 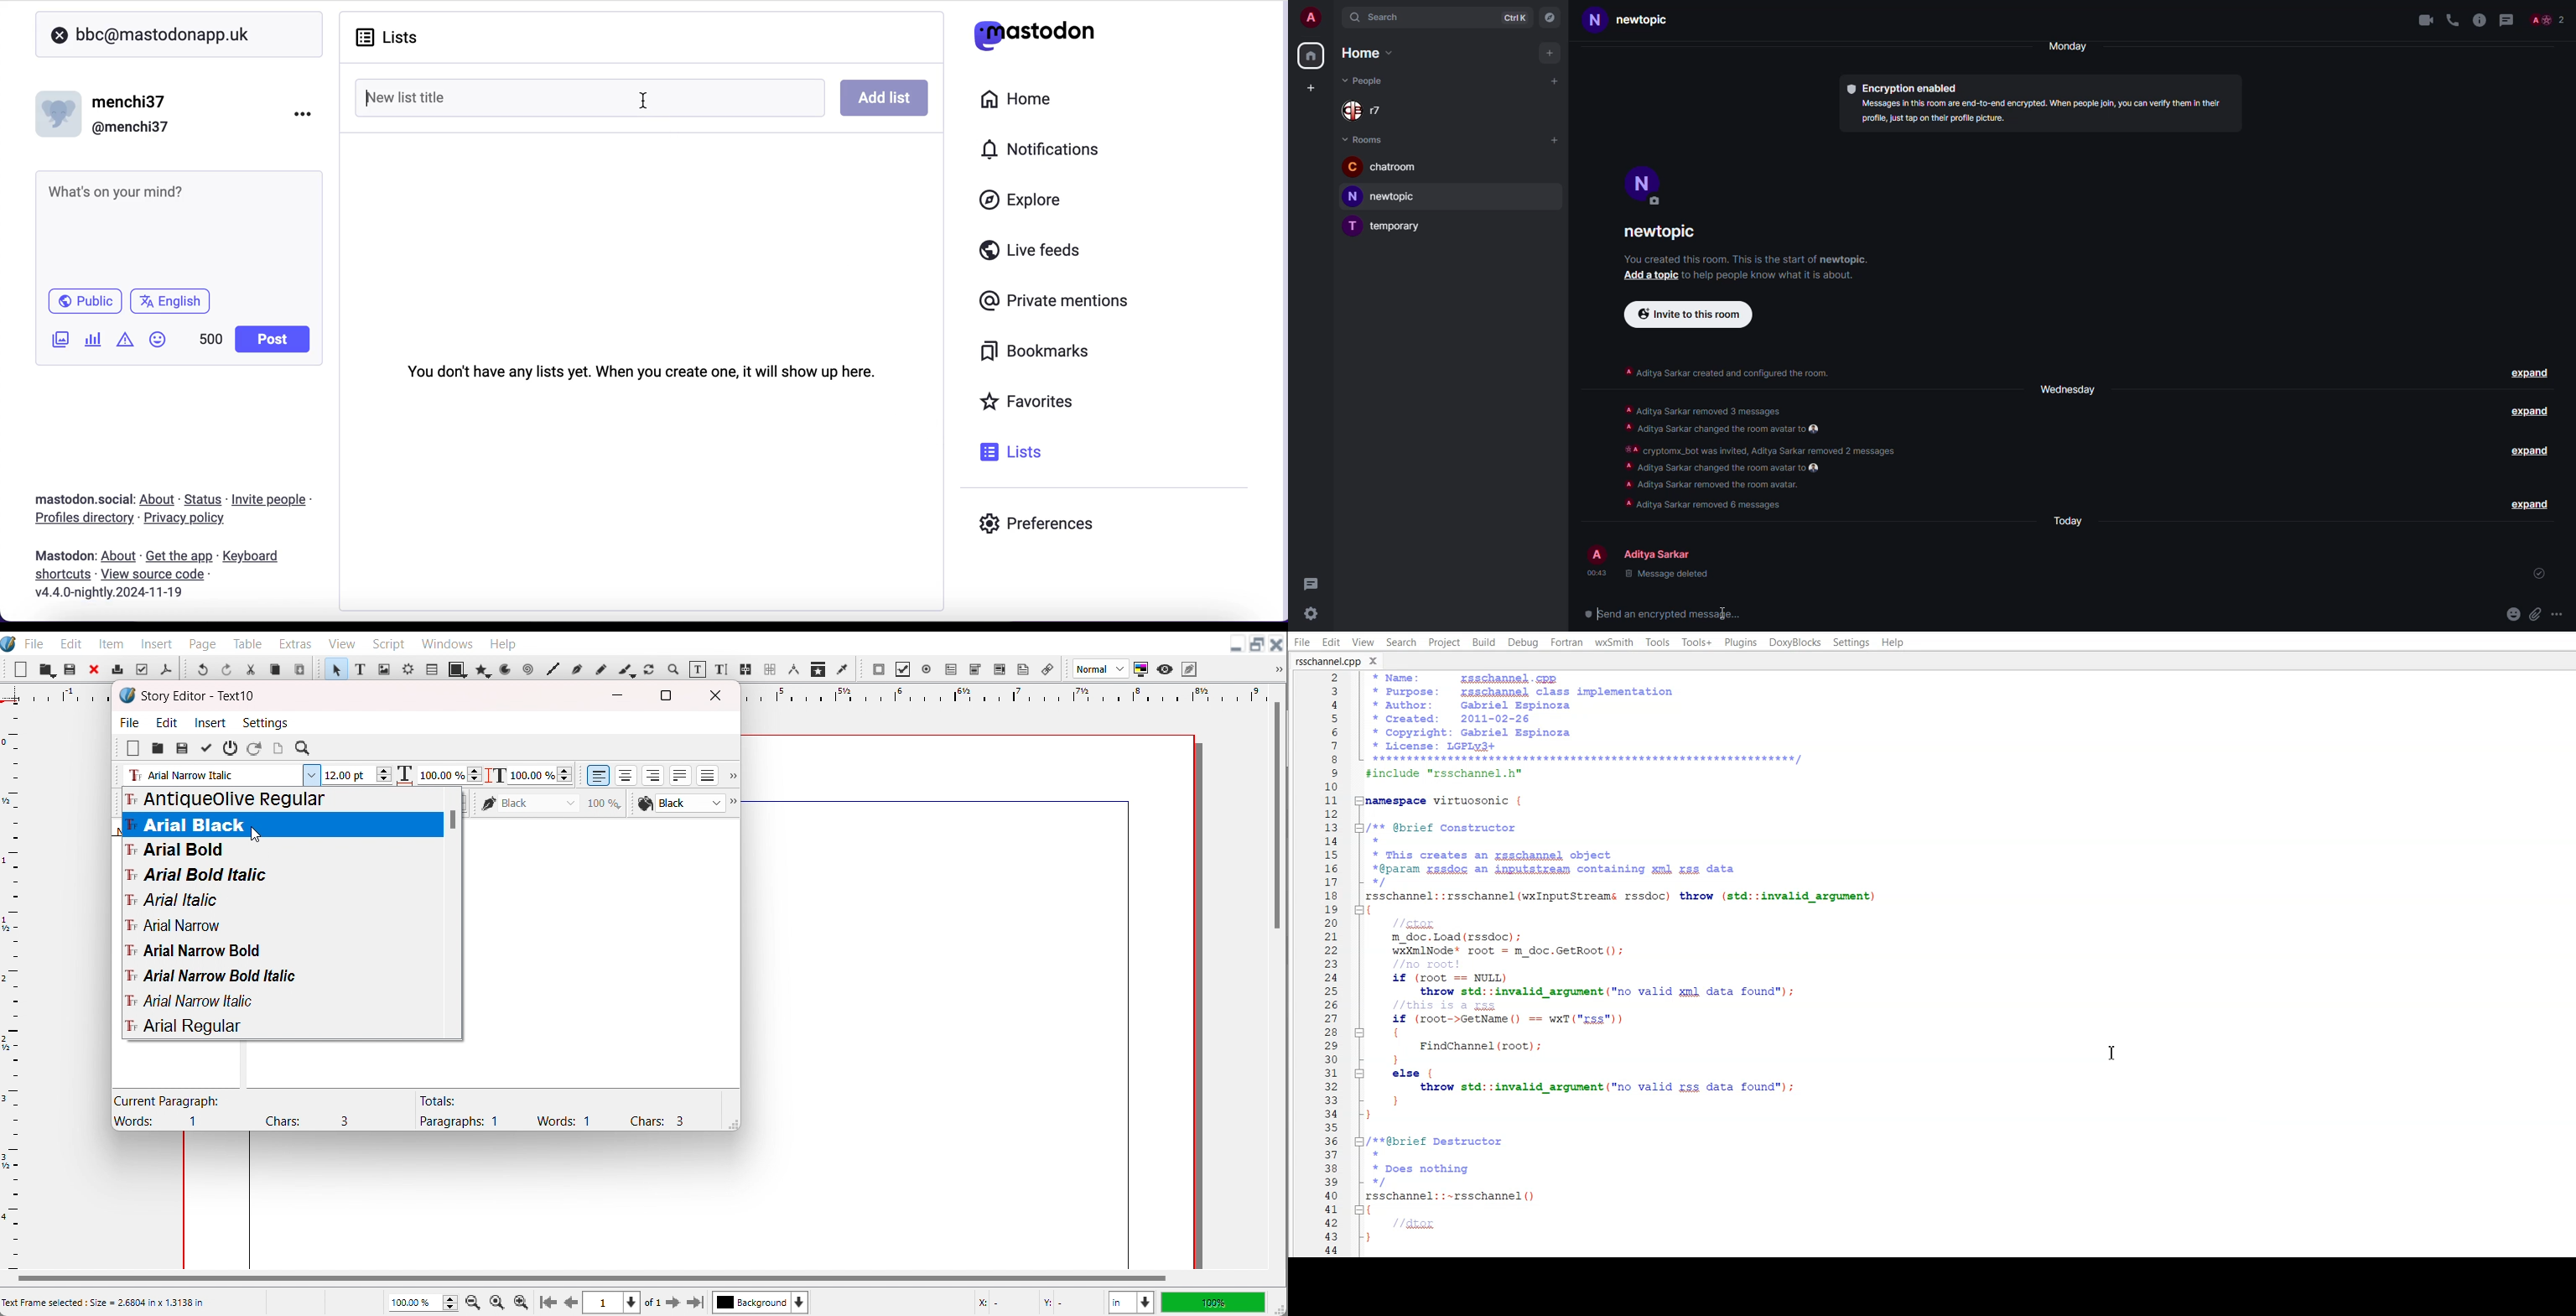 What do you see at coordinates (165, 669) in the screenshot?
I see `Save as PDF` at bounding box center [165, 669].